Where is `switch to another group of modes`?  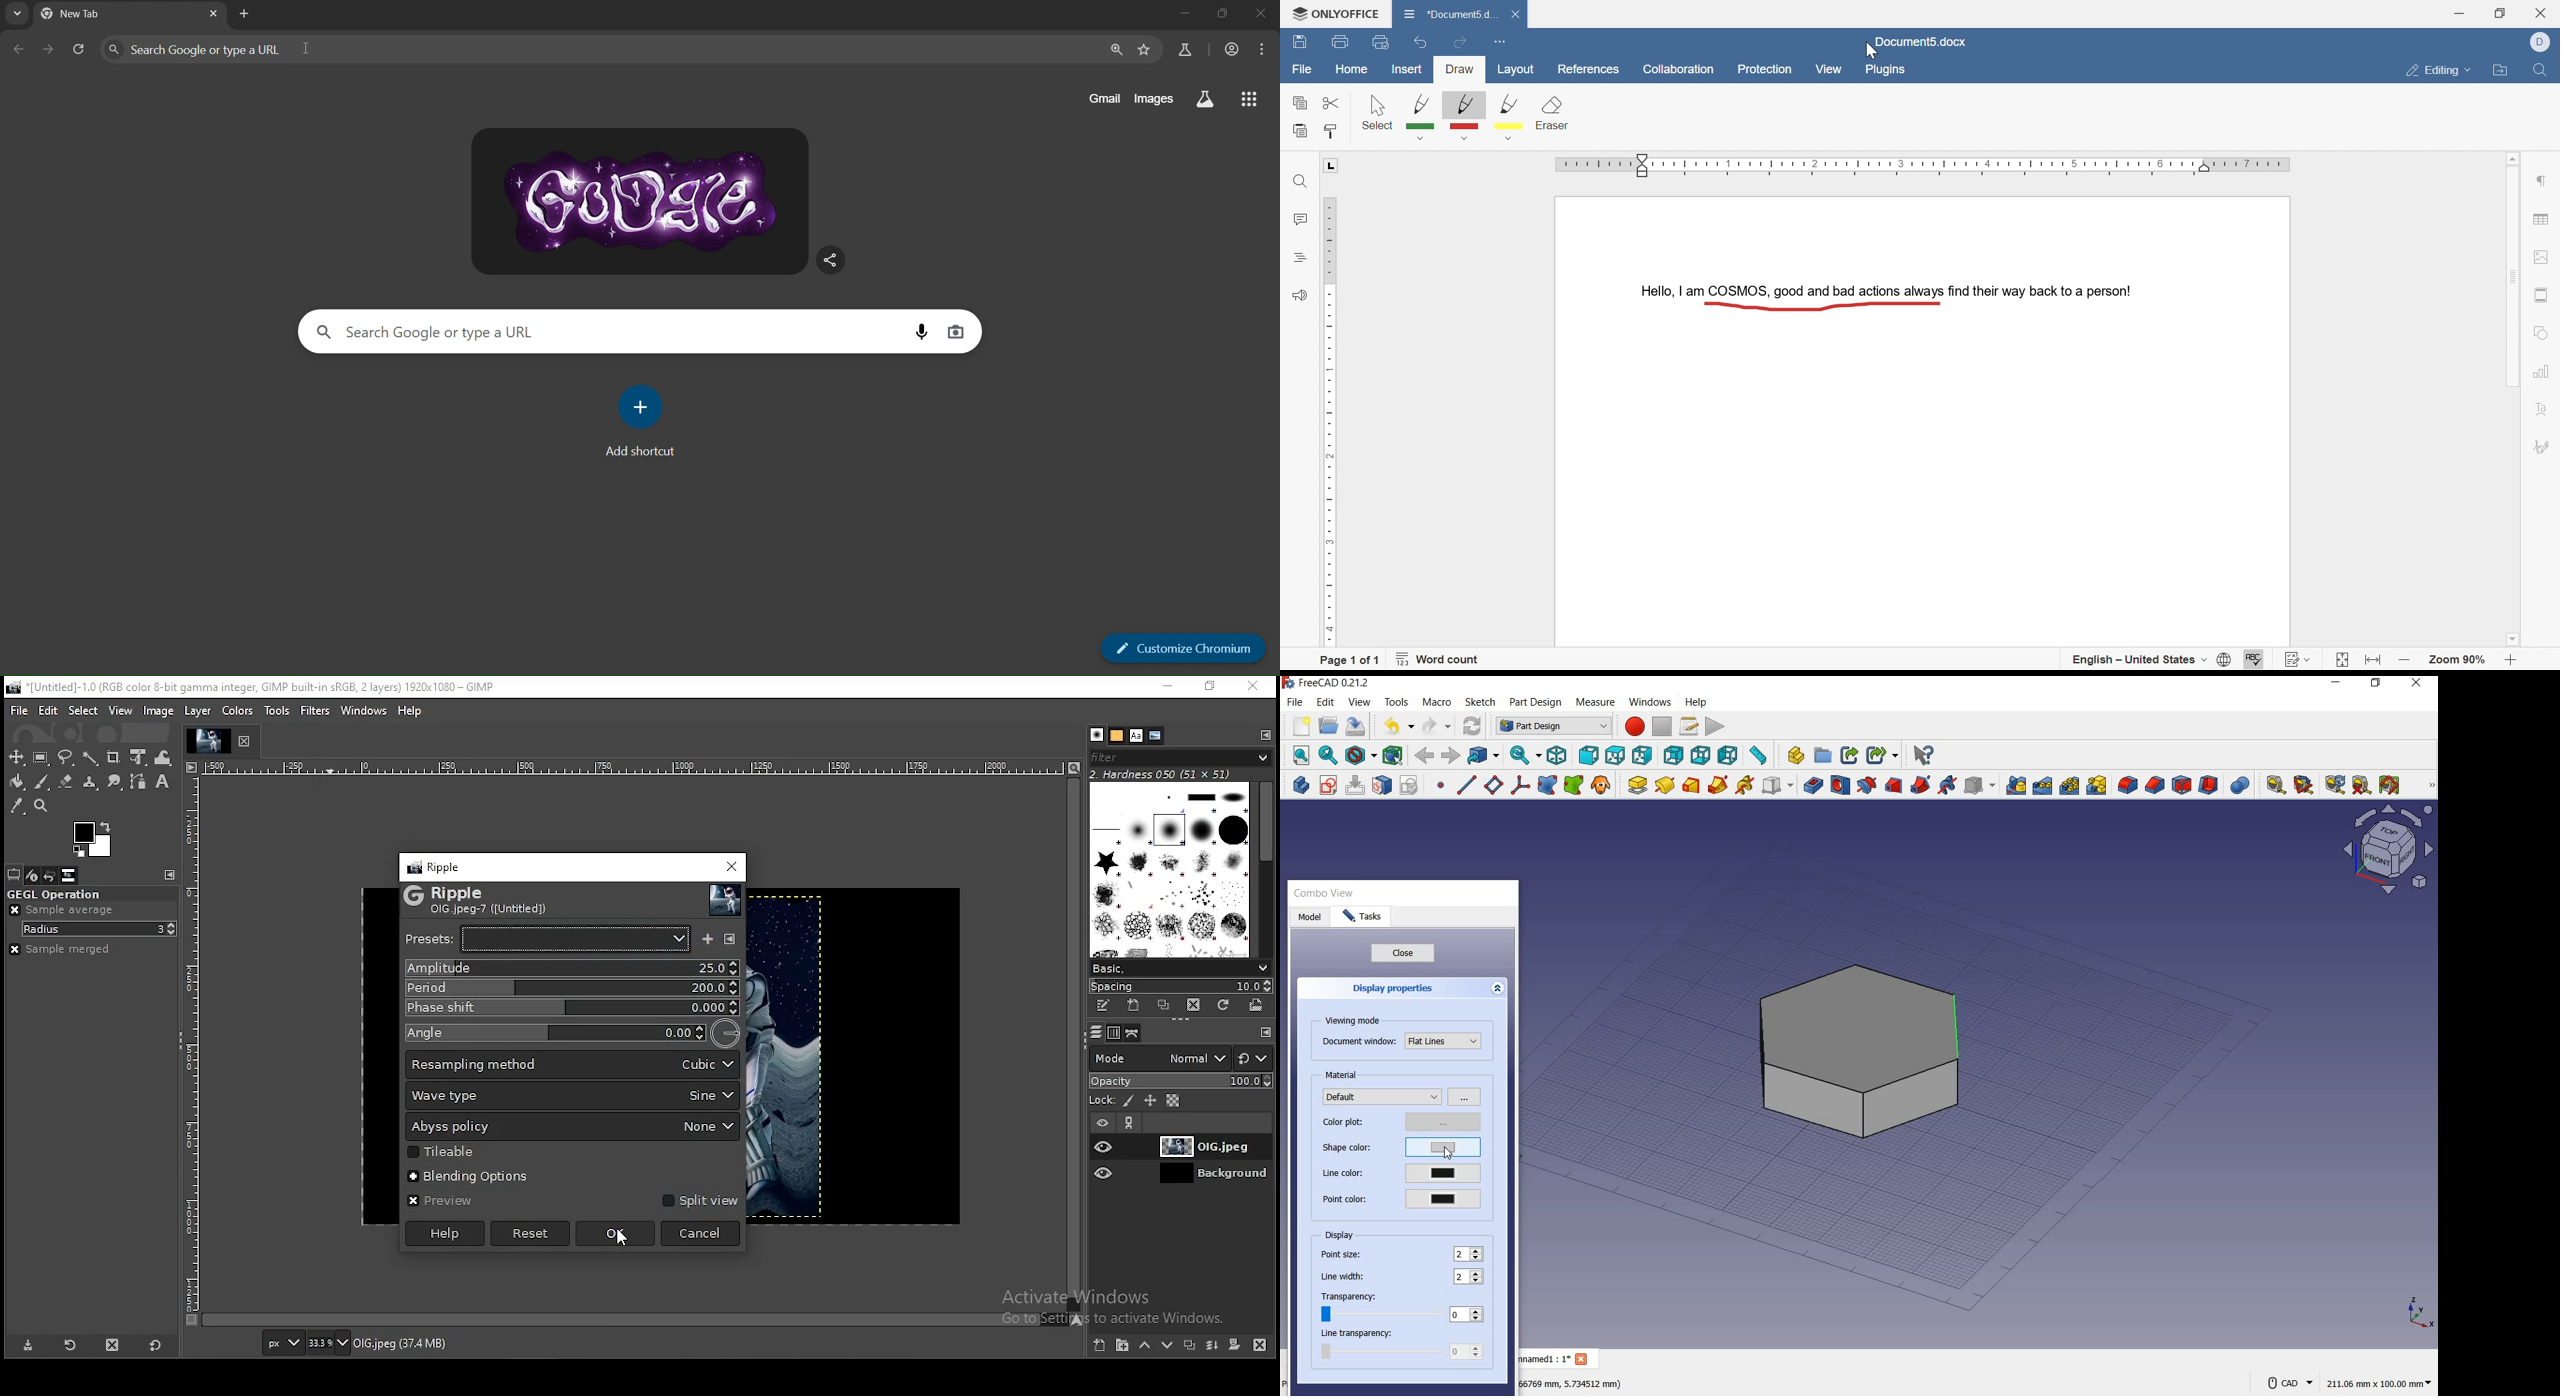 switch to another group of modes is located at coordinates (1253, 1058).